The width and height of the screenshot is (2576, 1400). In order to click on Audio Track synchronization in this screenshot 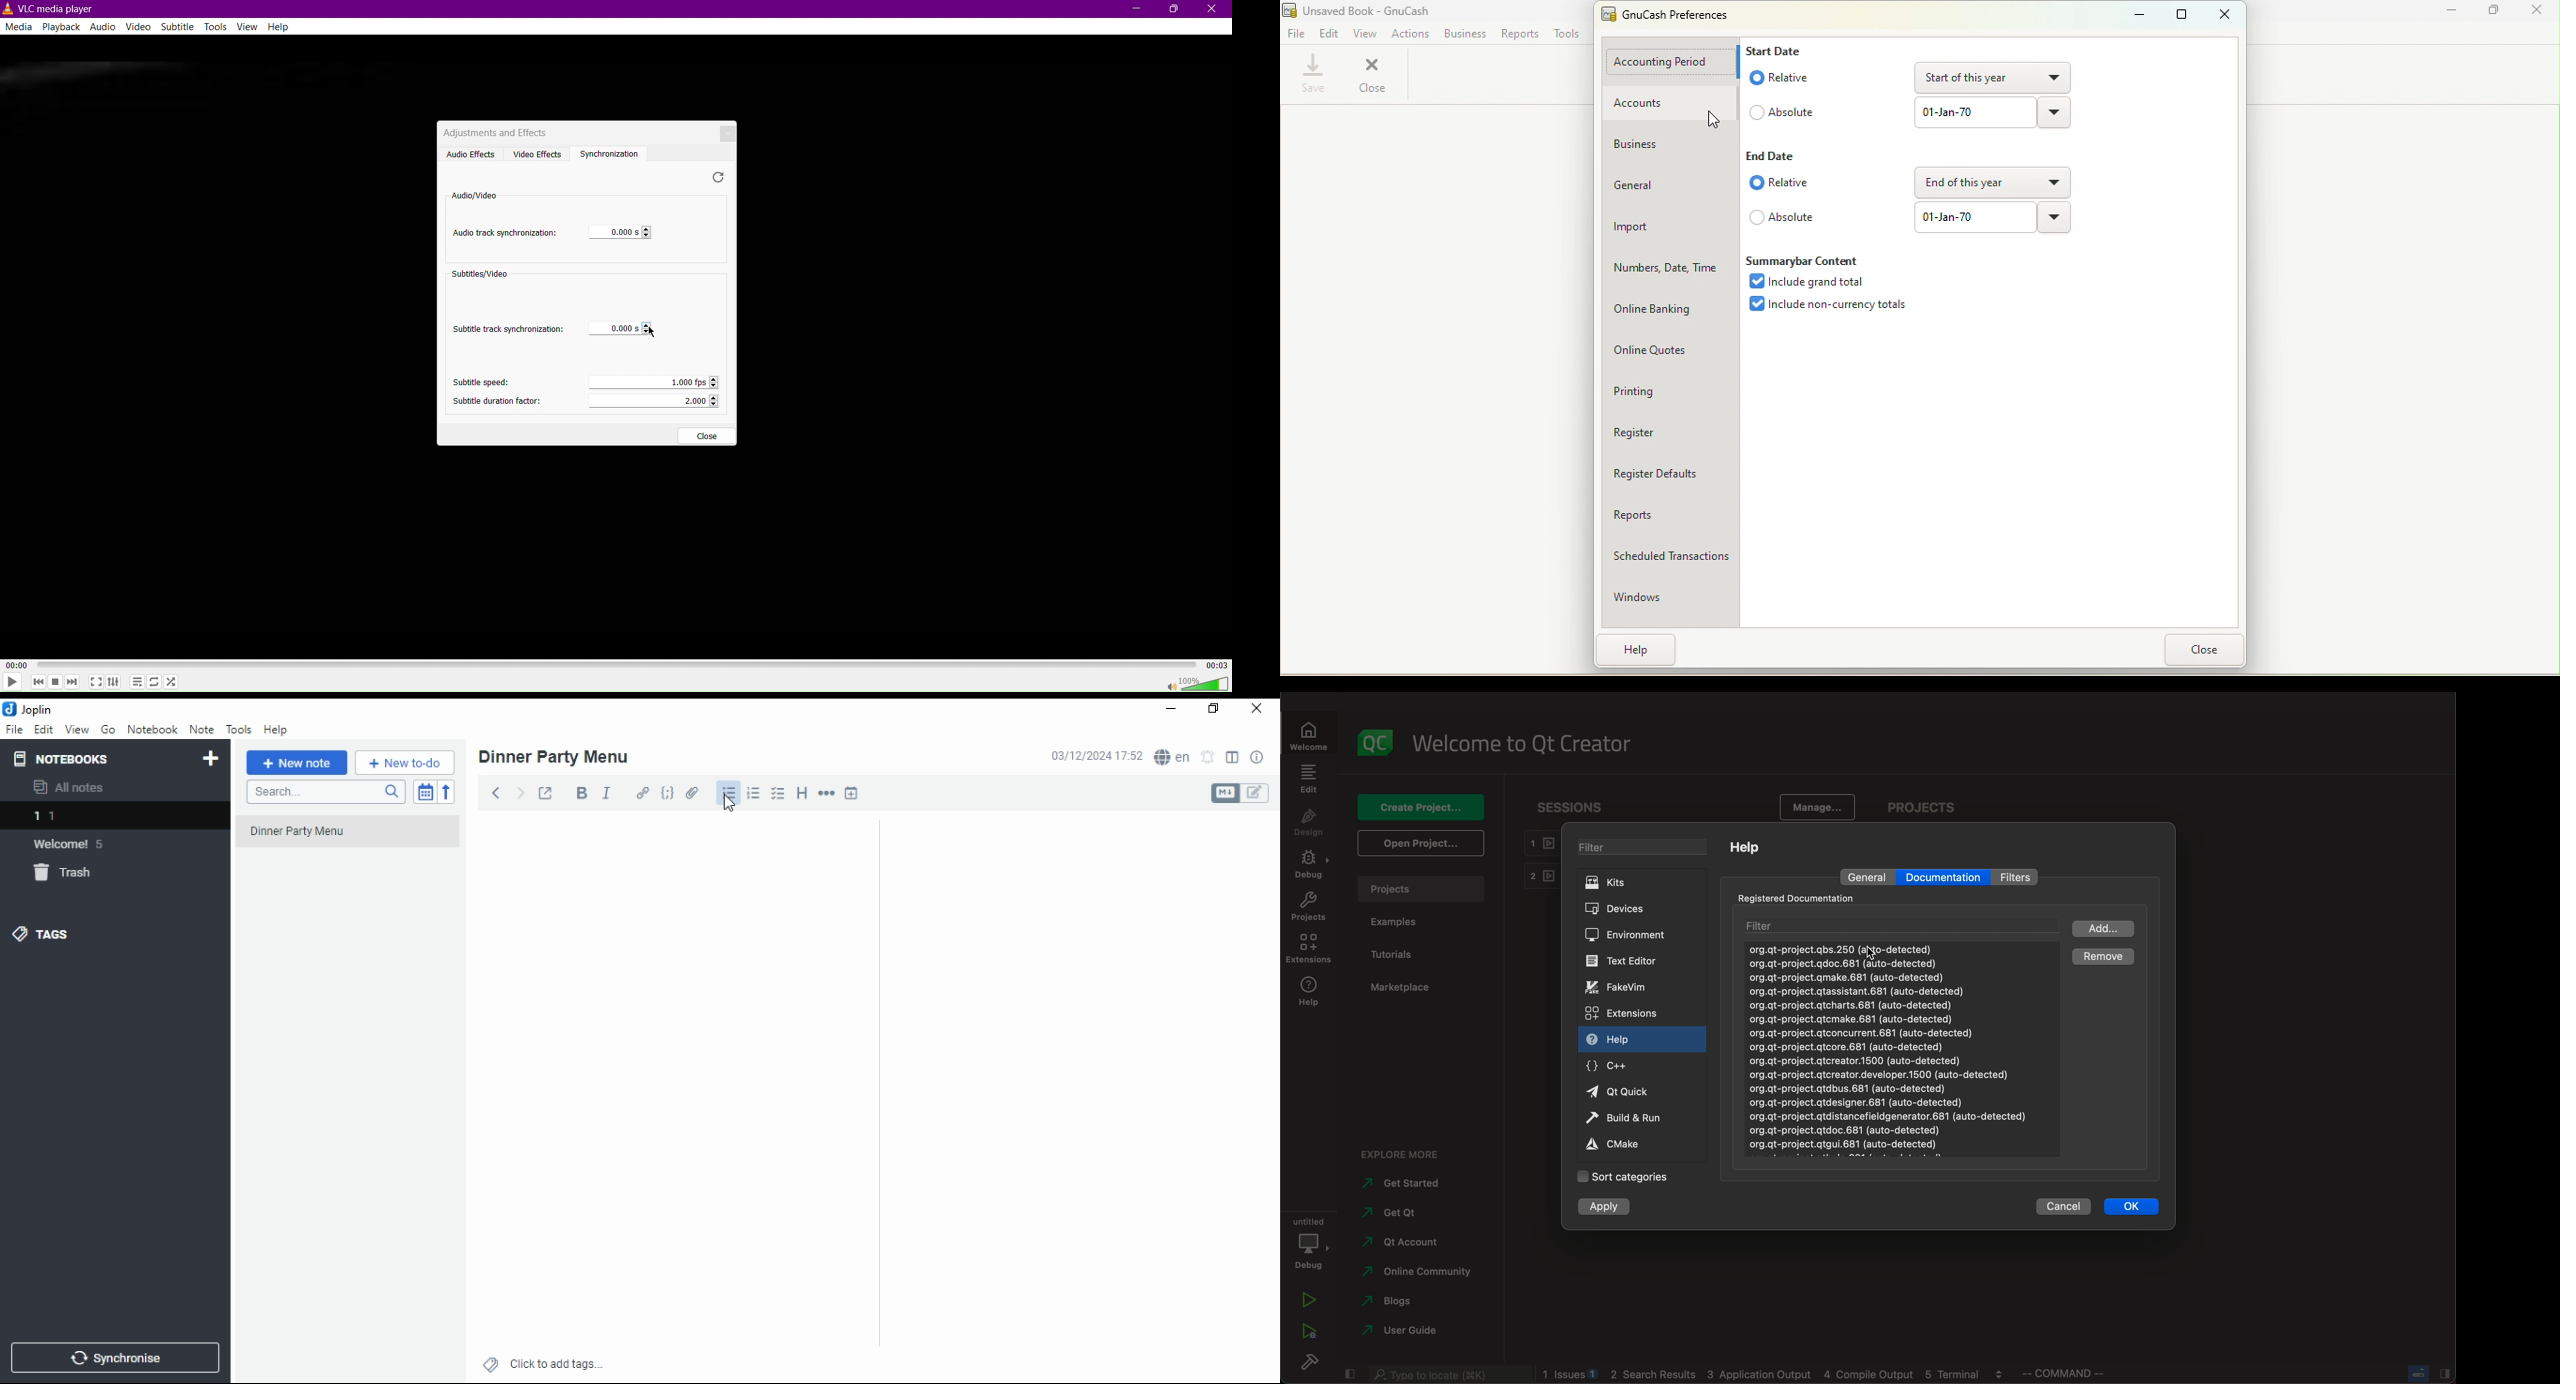, I will do `click(505, 234)`.